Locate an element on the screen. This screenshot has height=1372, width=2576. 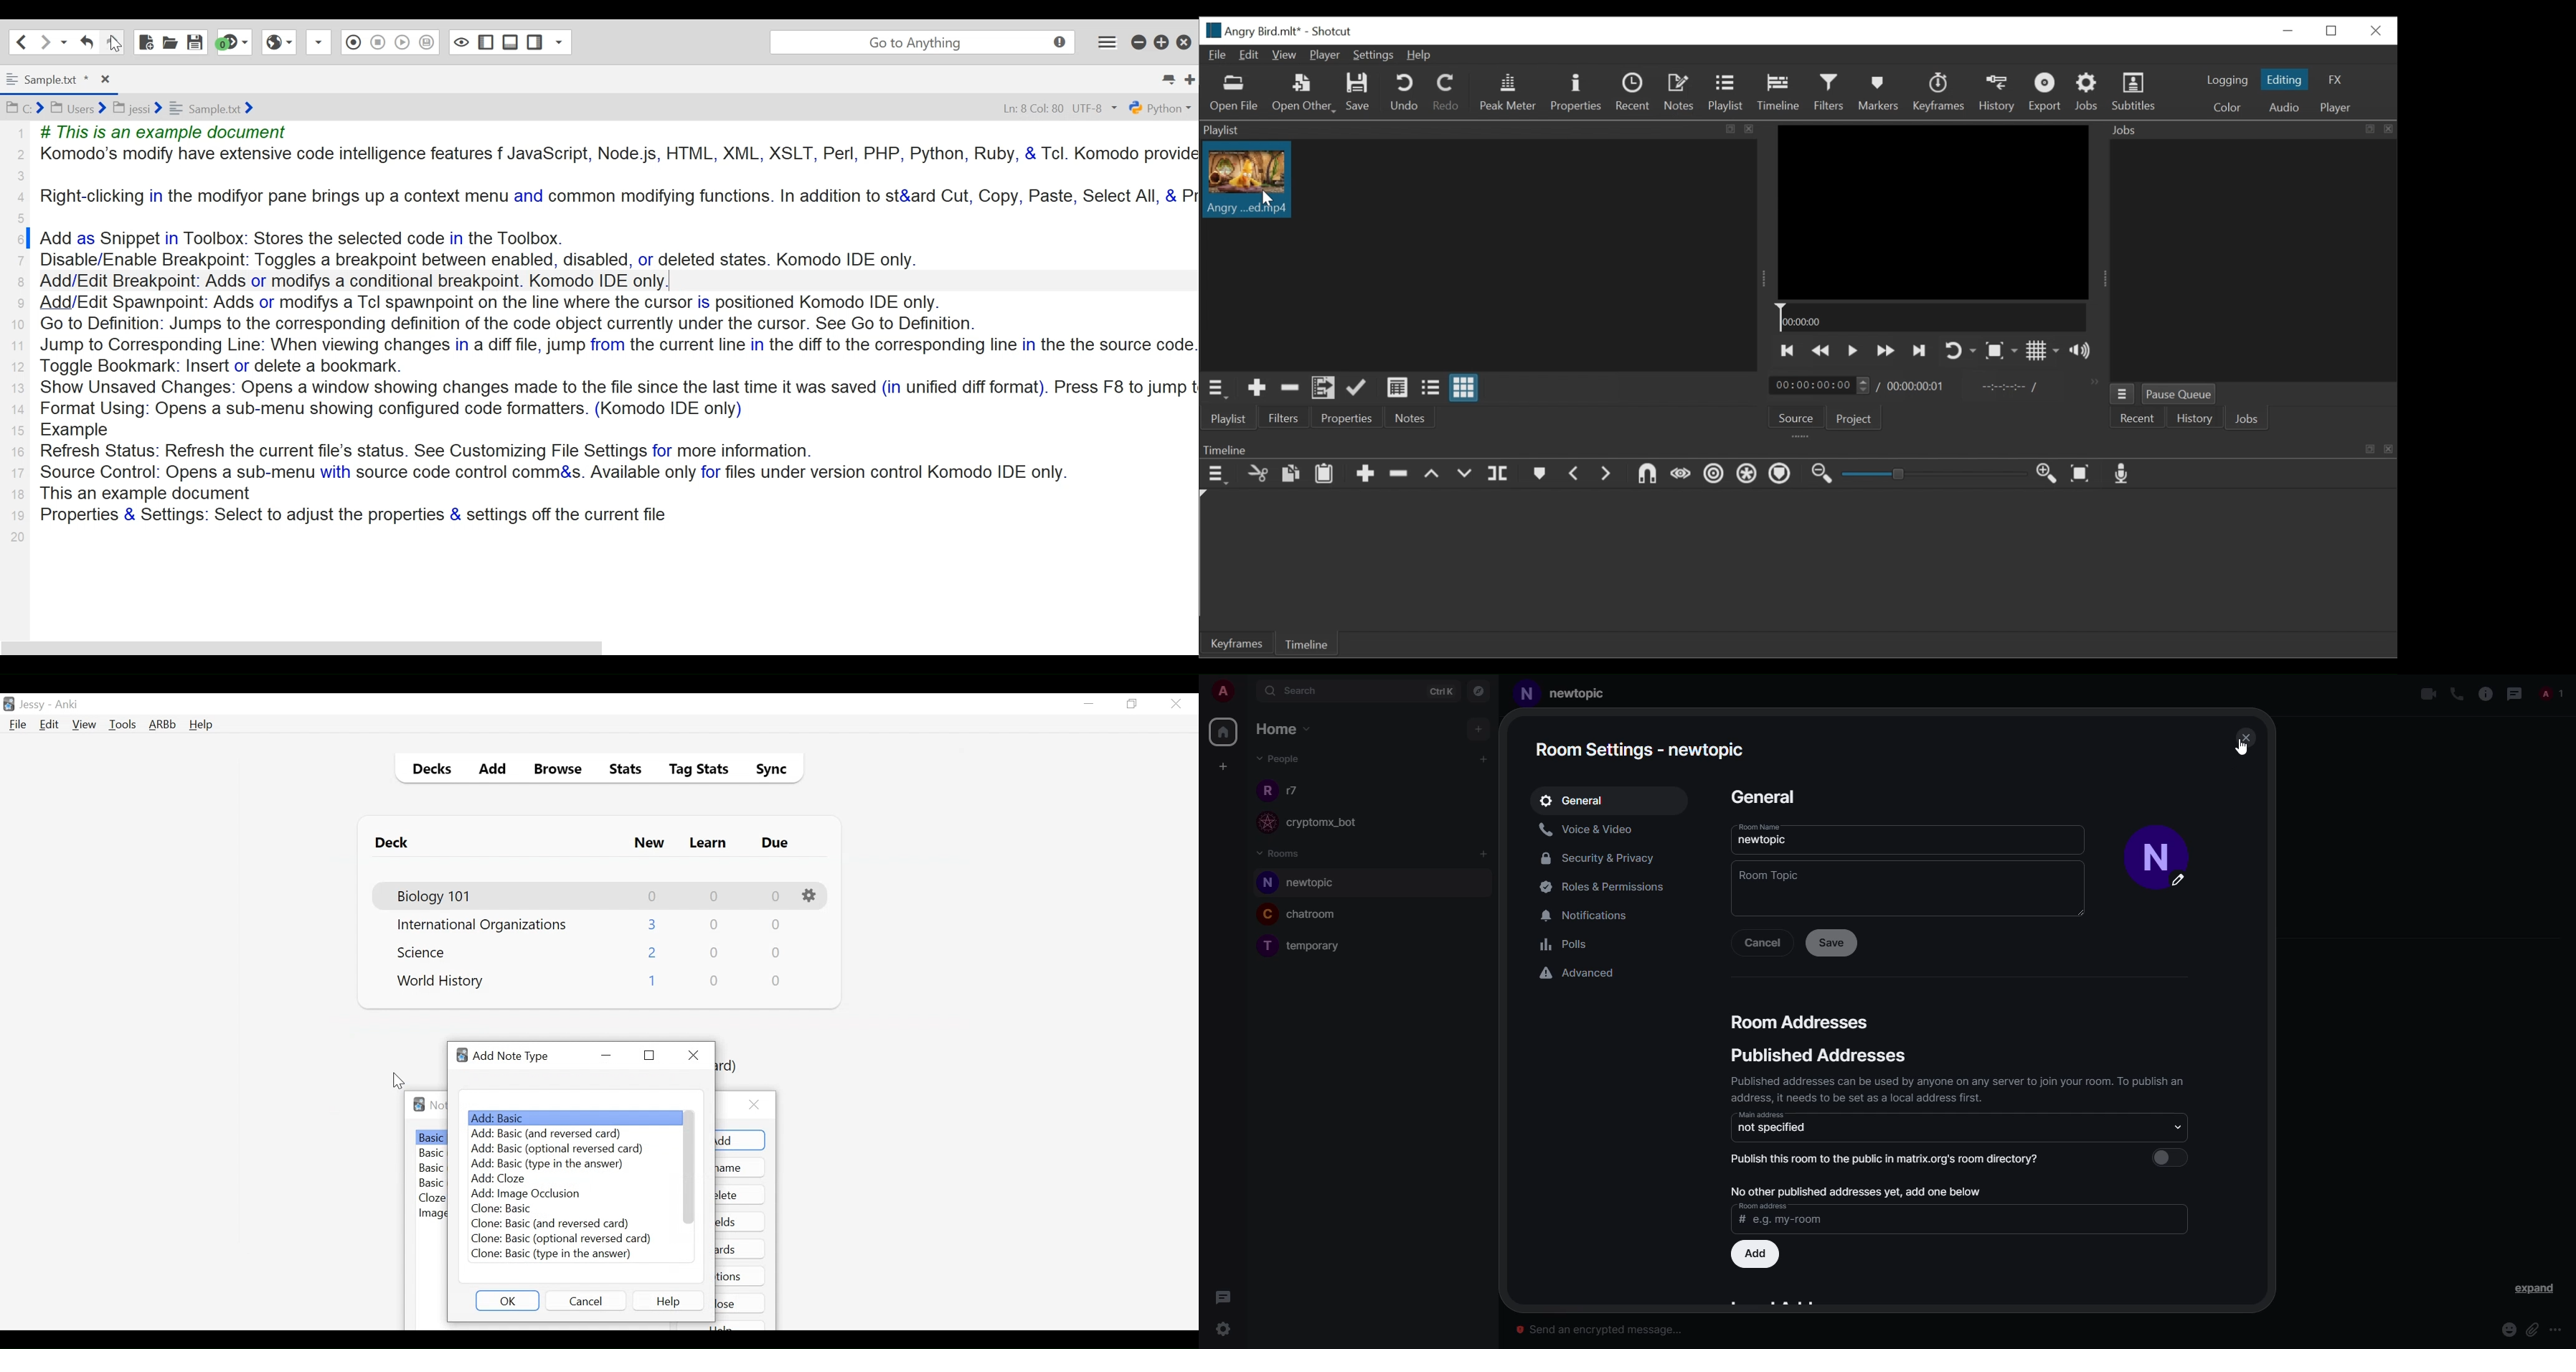
people is located at coordinates (1296, 790).